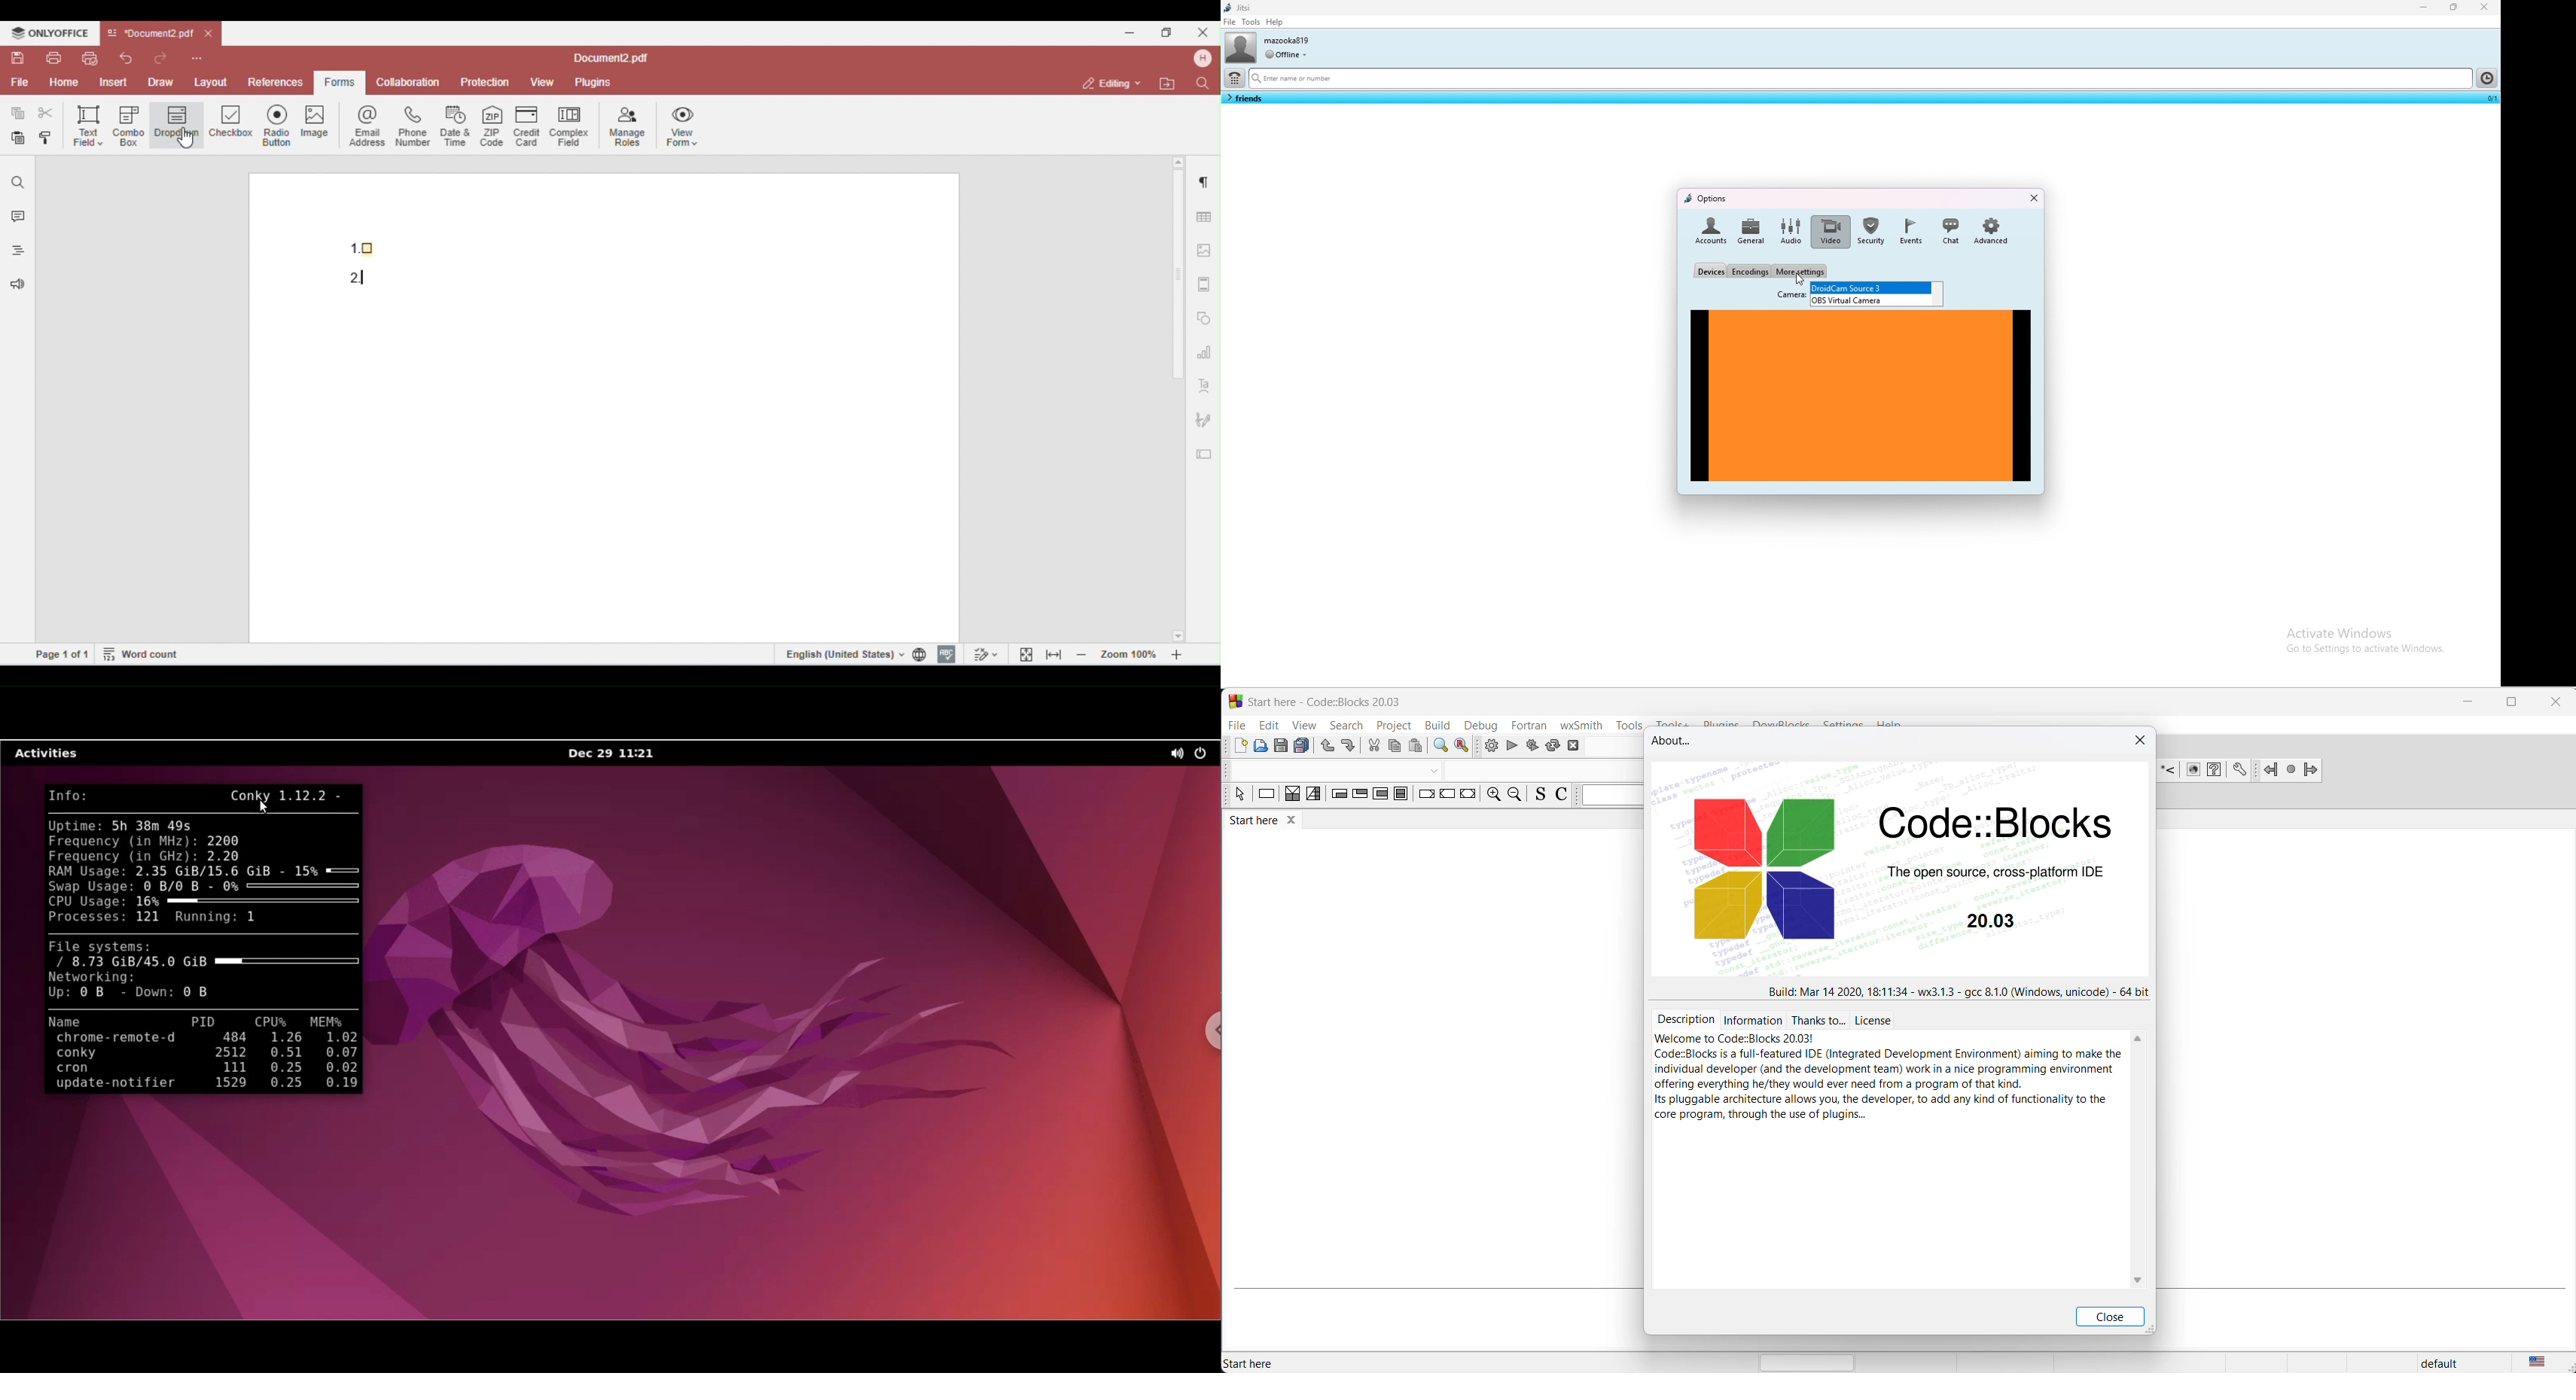 This screenshot has width=2576, height=1400. What do you see at coordinates (1361, 796) in the screenshot?
I see `exit condition loop` at bounding box center [1361, 796].